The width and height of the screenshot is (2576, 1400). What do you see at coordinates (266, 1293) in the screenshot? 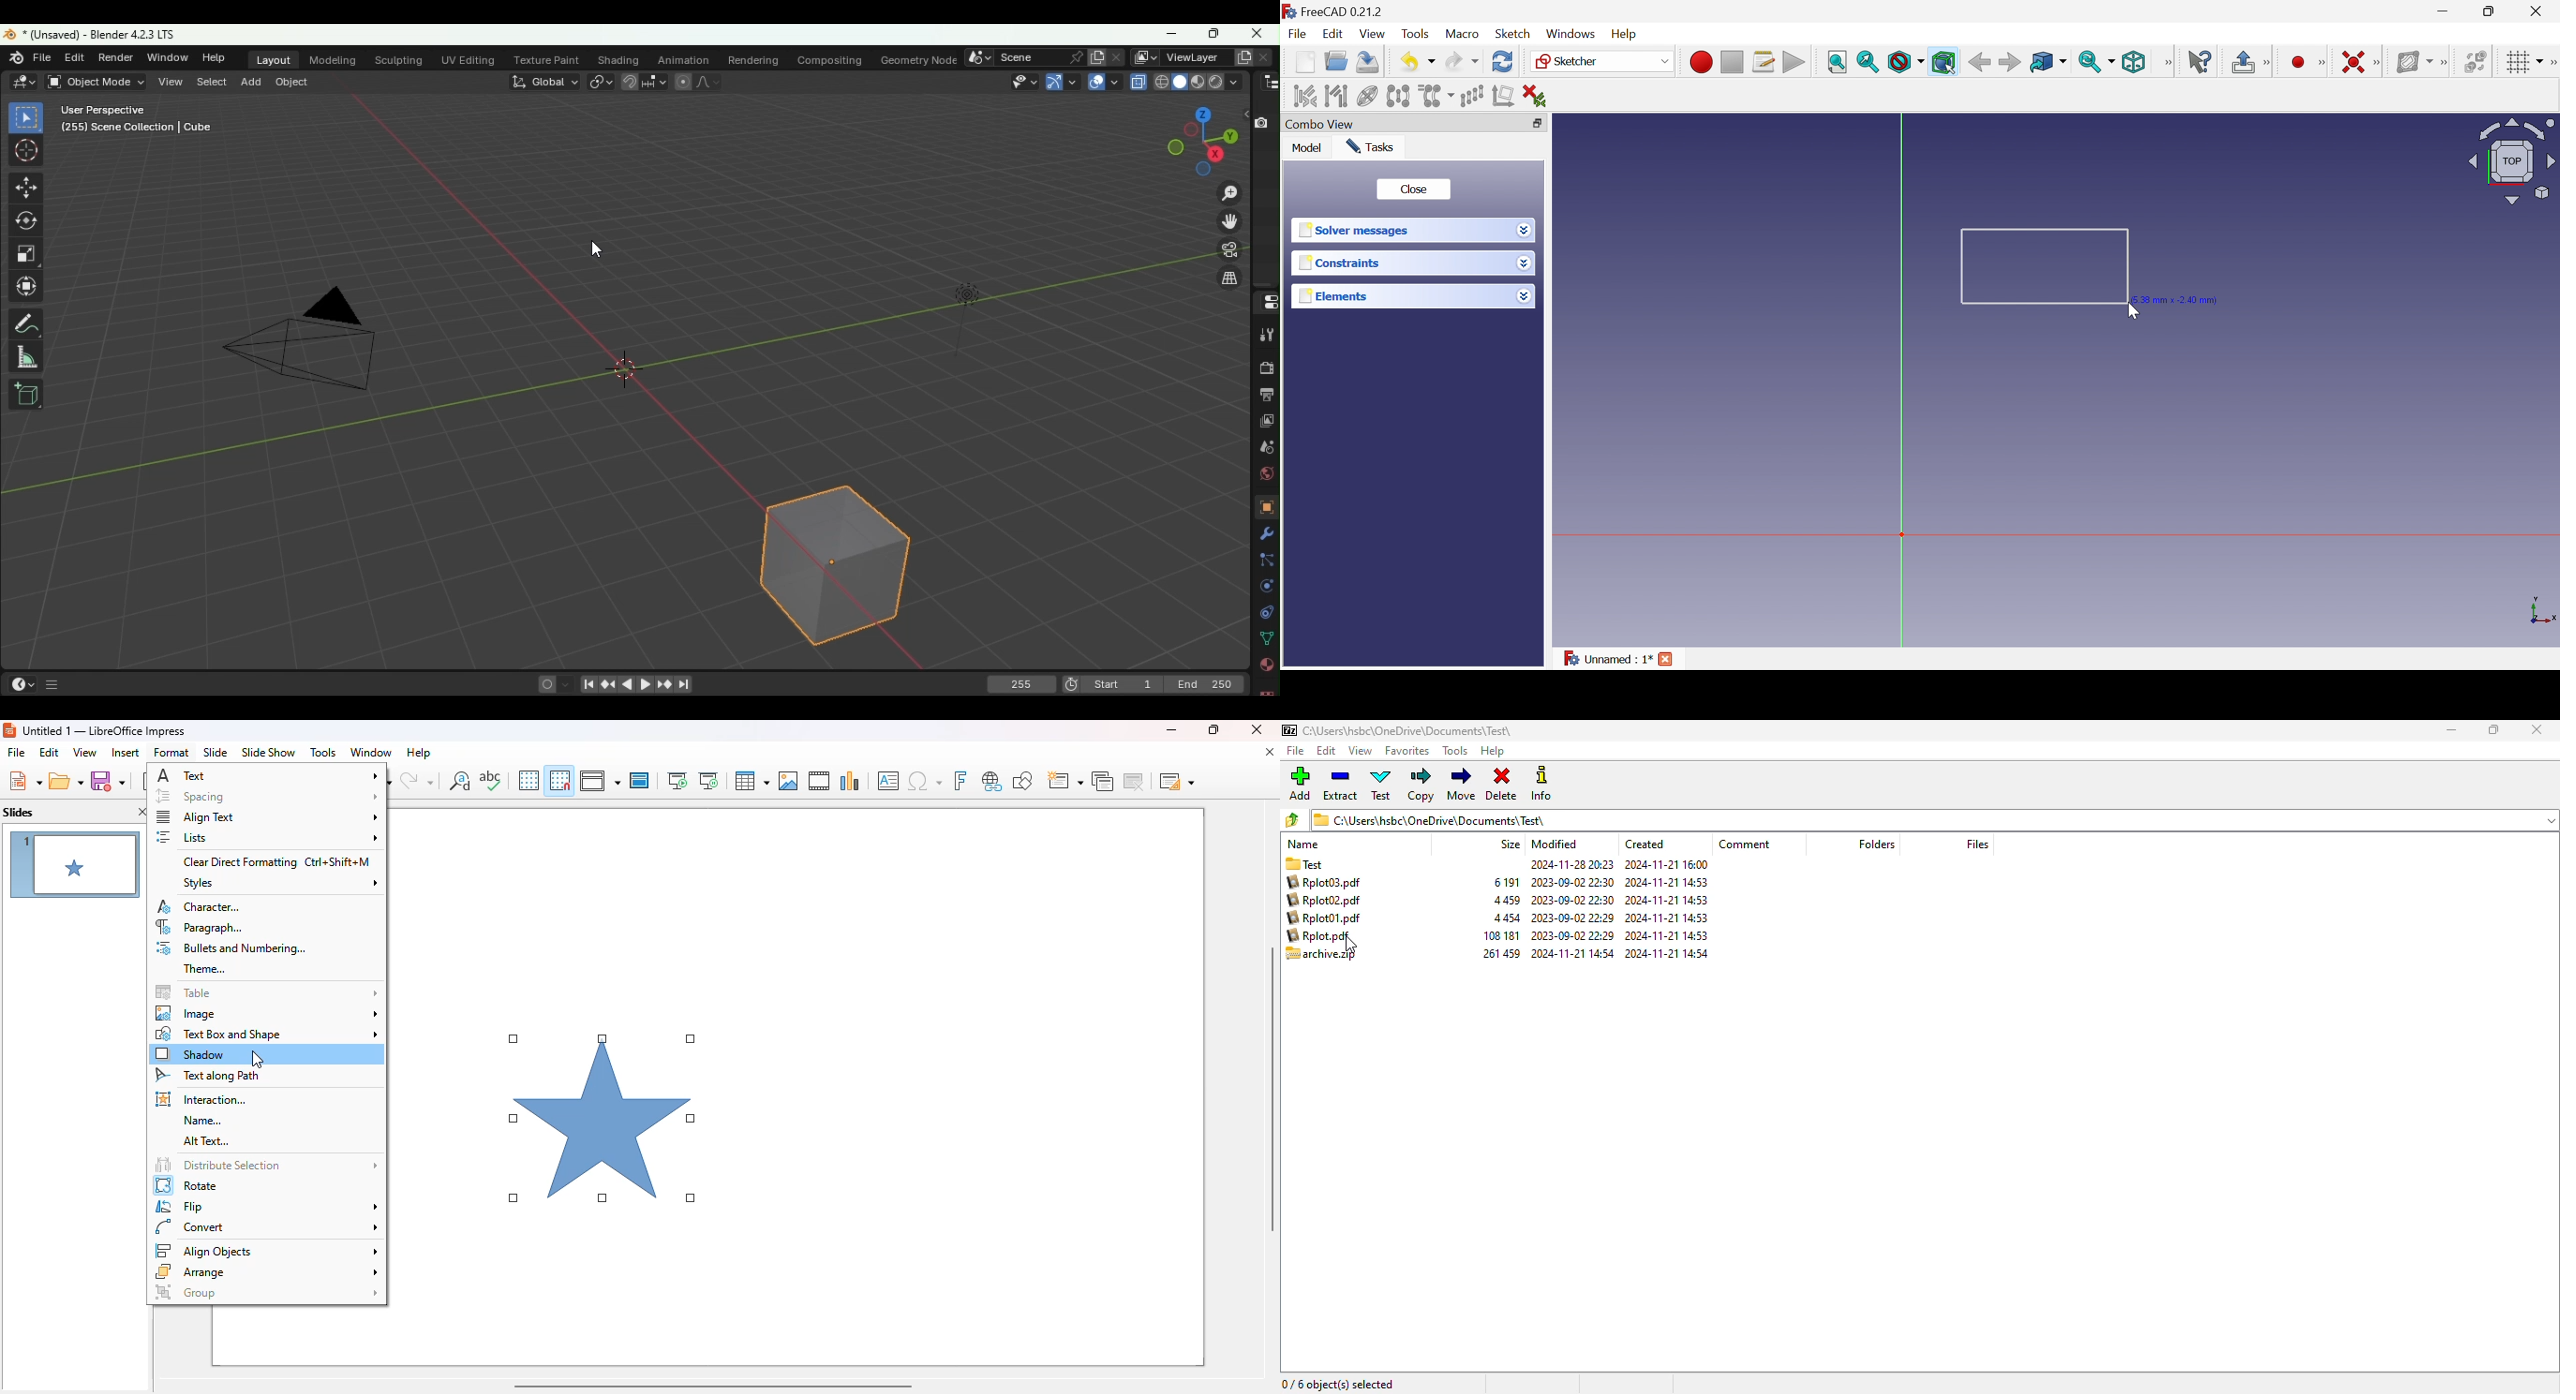
I see `group` at bounding box center [266, 1293].